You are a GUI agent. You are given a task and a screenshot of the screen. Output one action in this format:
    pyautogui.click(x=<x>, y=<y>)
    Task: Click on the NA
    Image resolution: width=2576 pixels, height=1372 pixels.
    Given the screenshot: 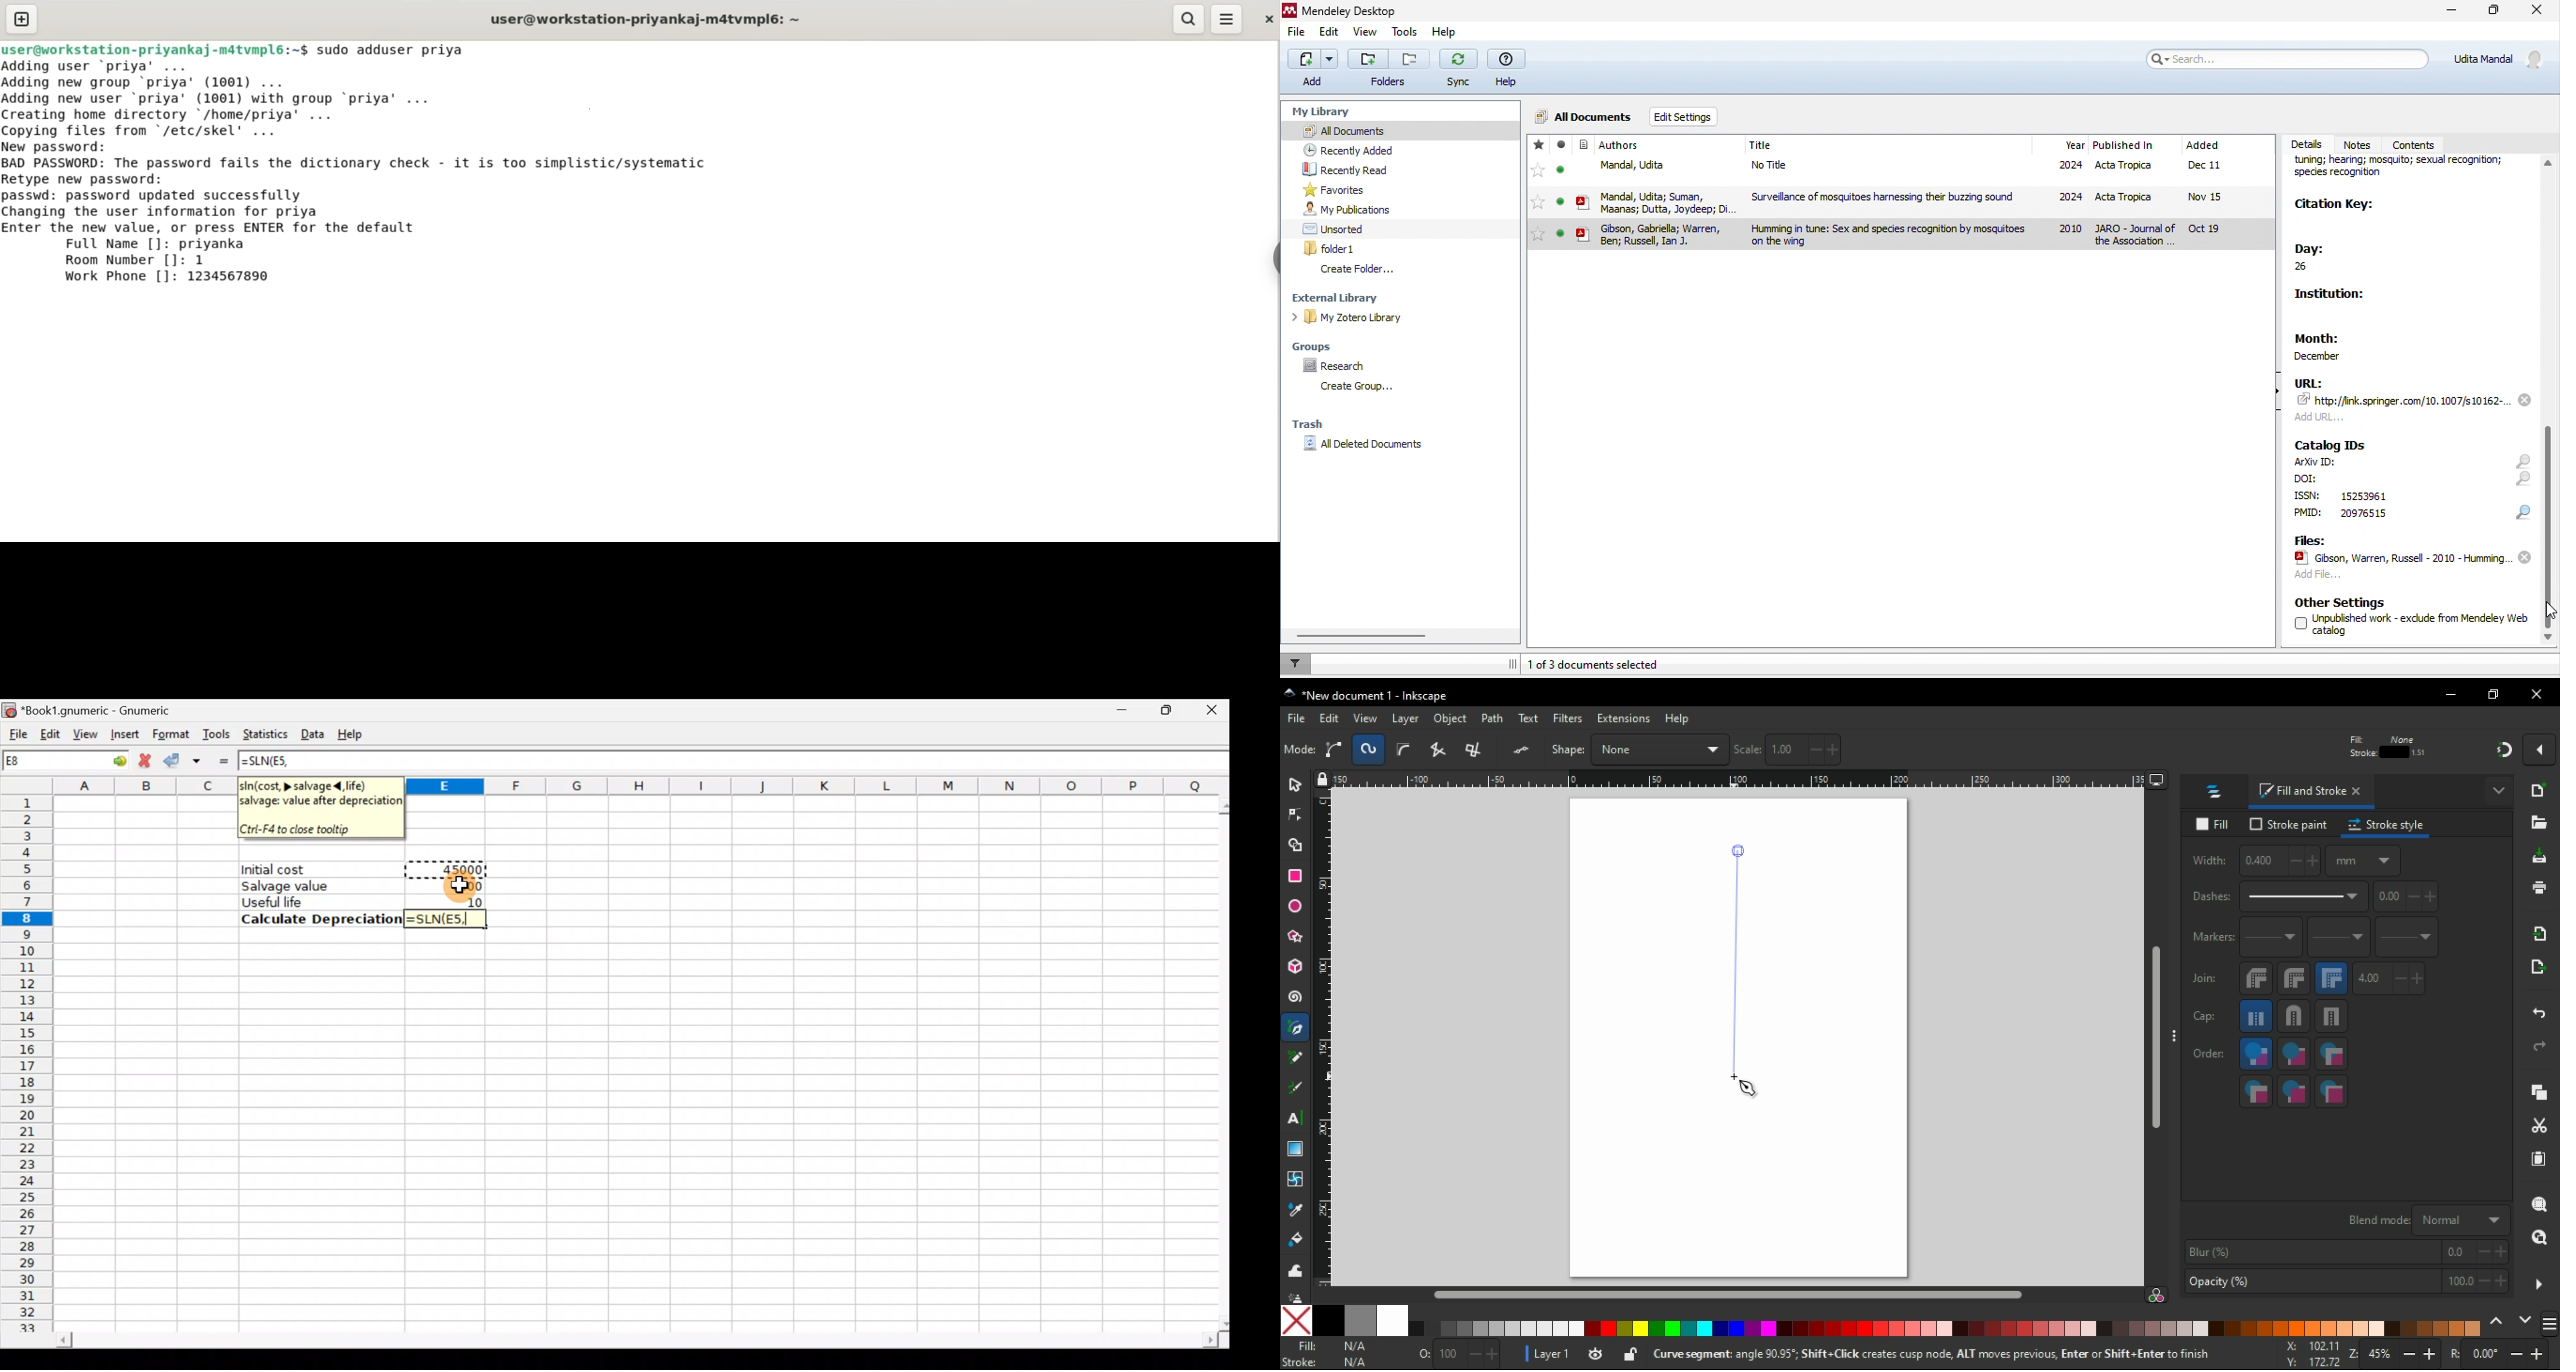 What is the action you would take?
    pyautogui.click(x=1354, y=1354)
    